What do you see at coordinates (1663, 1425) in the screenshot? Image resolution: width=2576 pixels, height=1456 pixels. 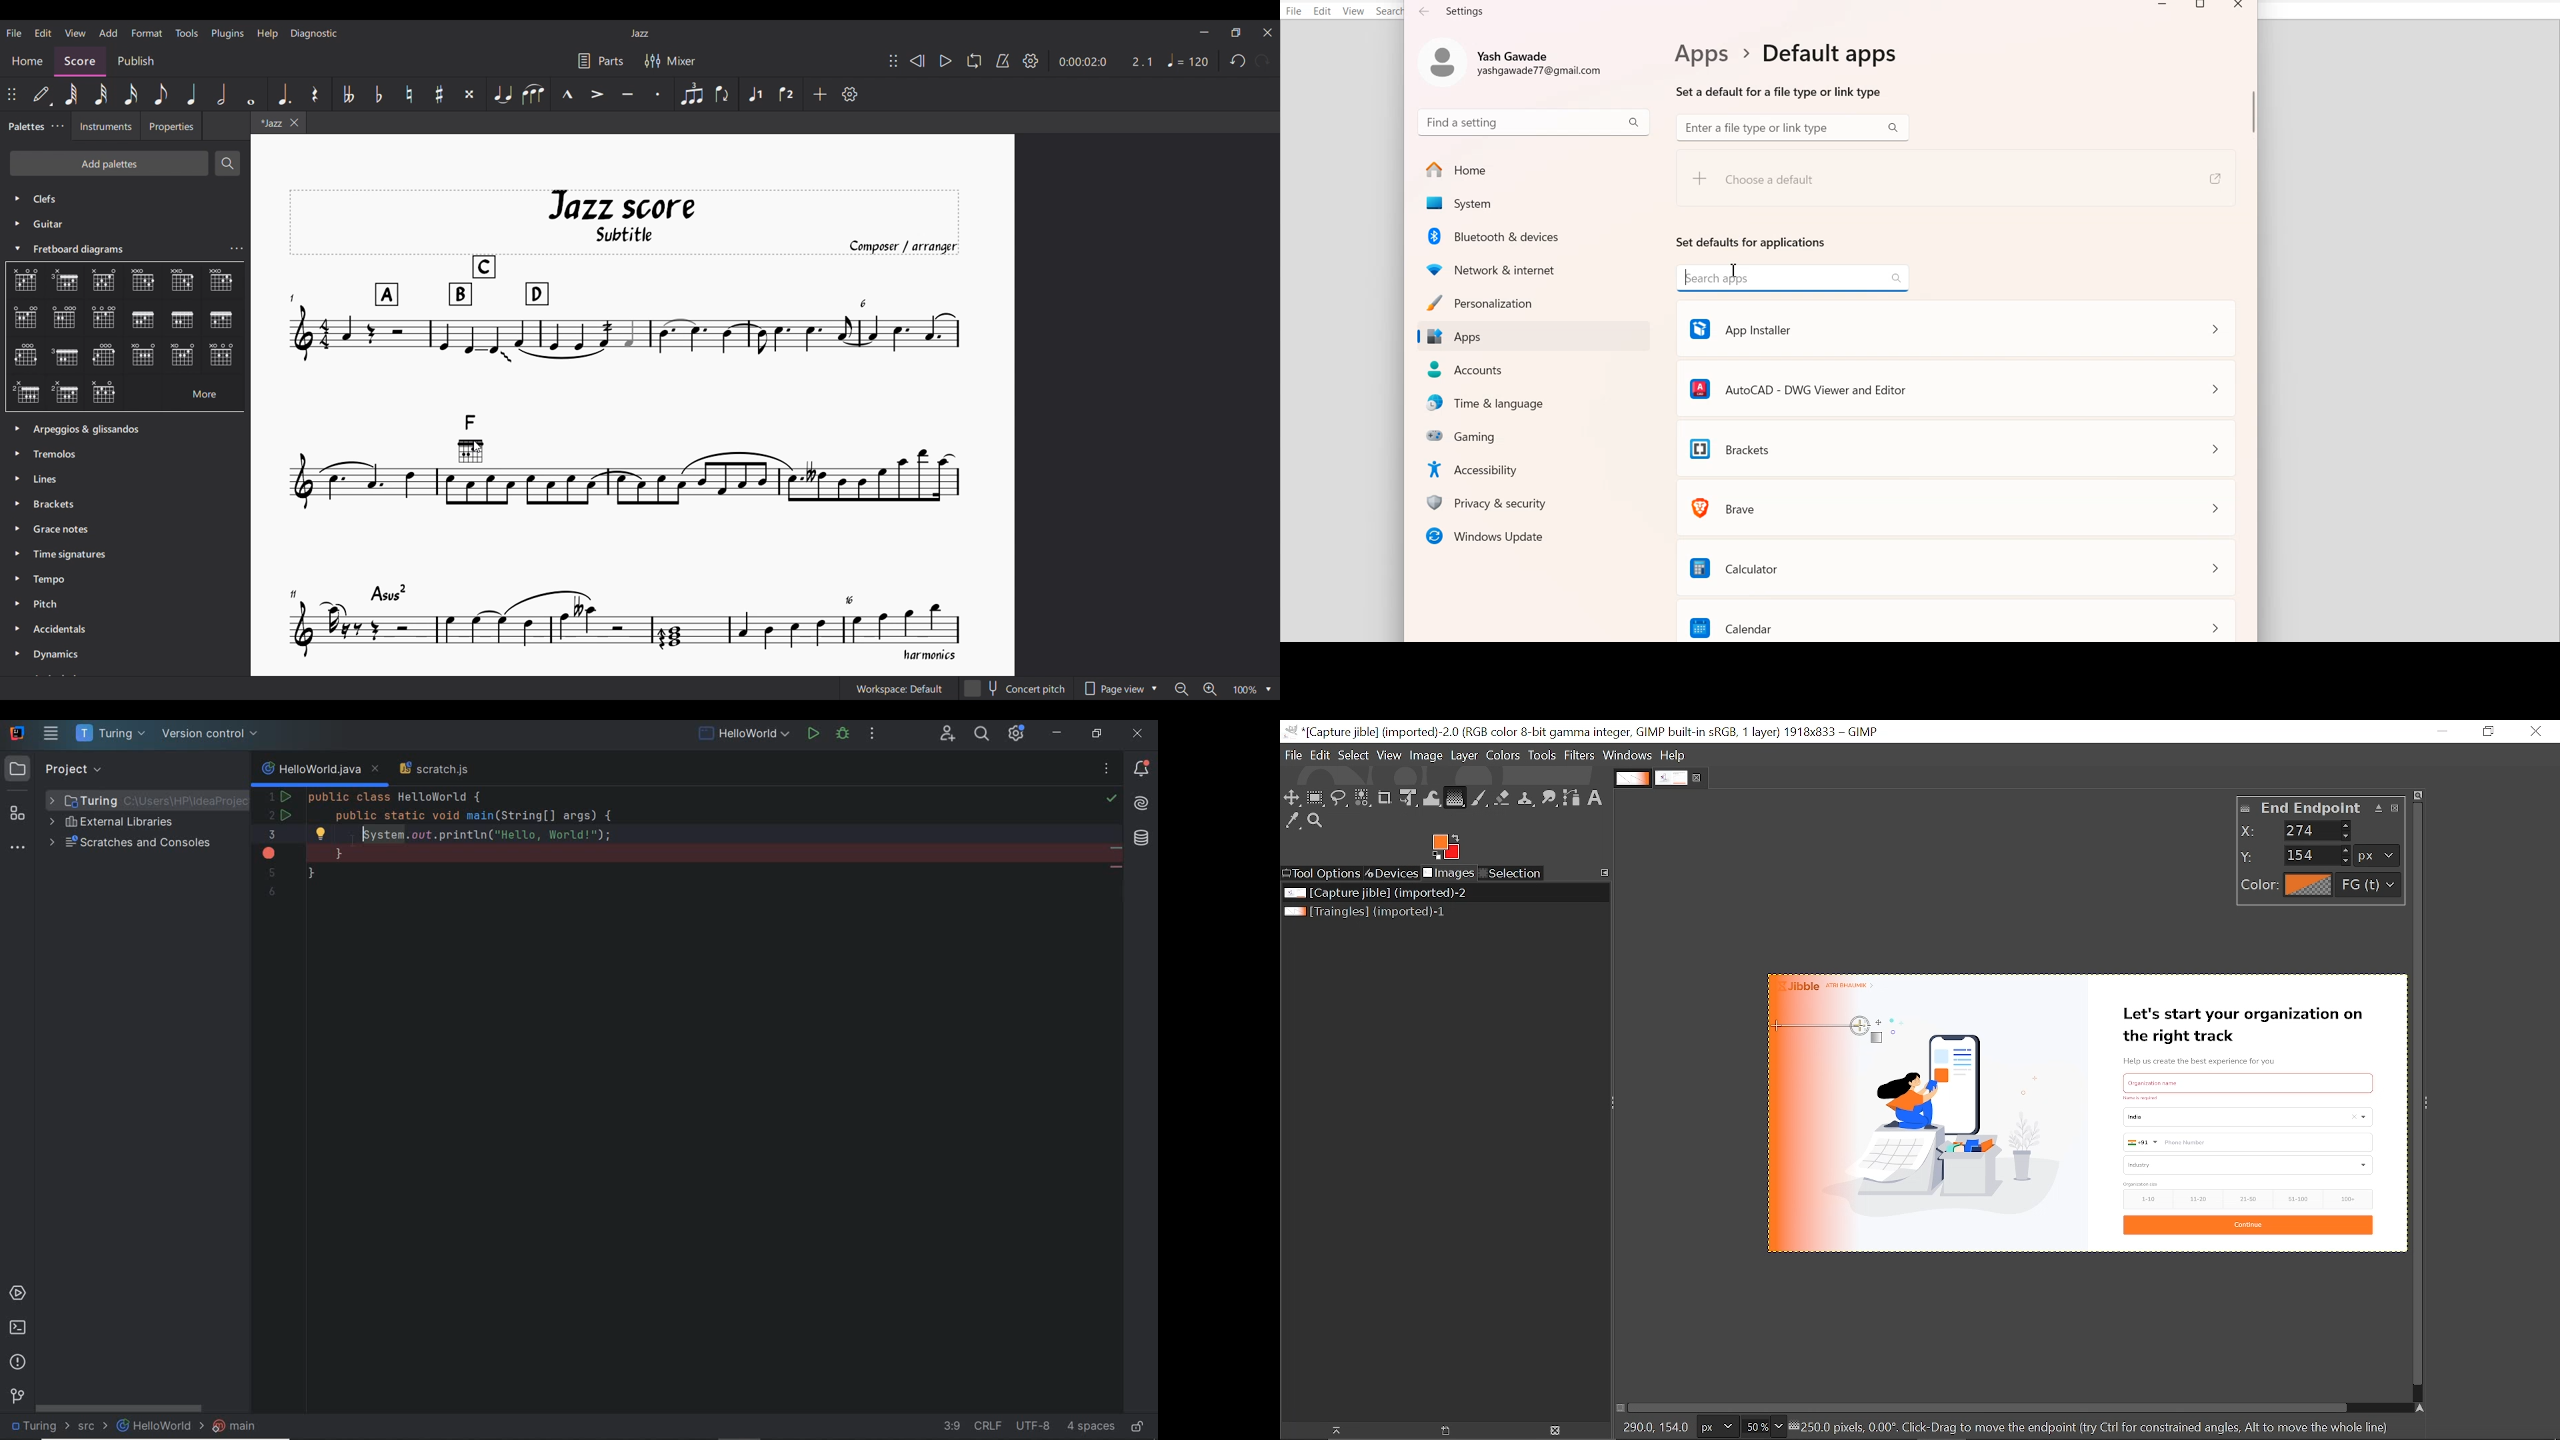 I see `22.0 154.0` at bounding box center [1663, 1425].